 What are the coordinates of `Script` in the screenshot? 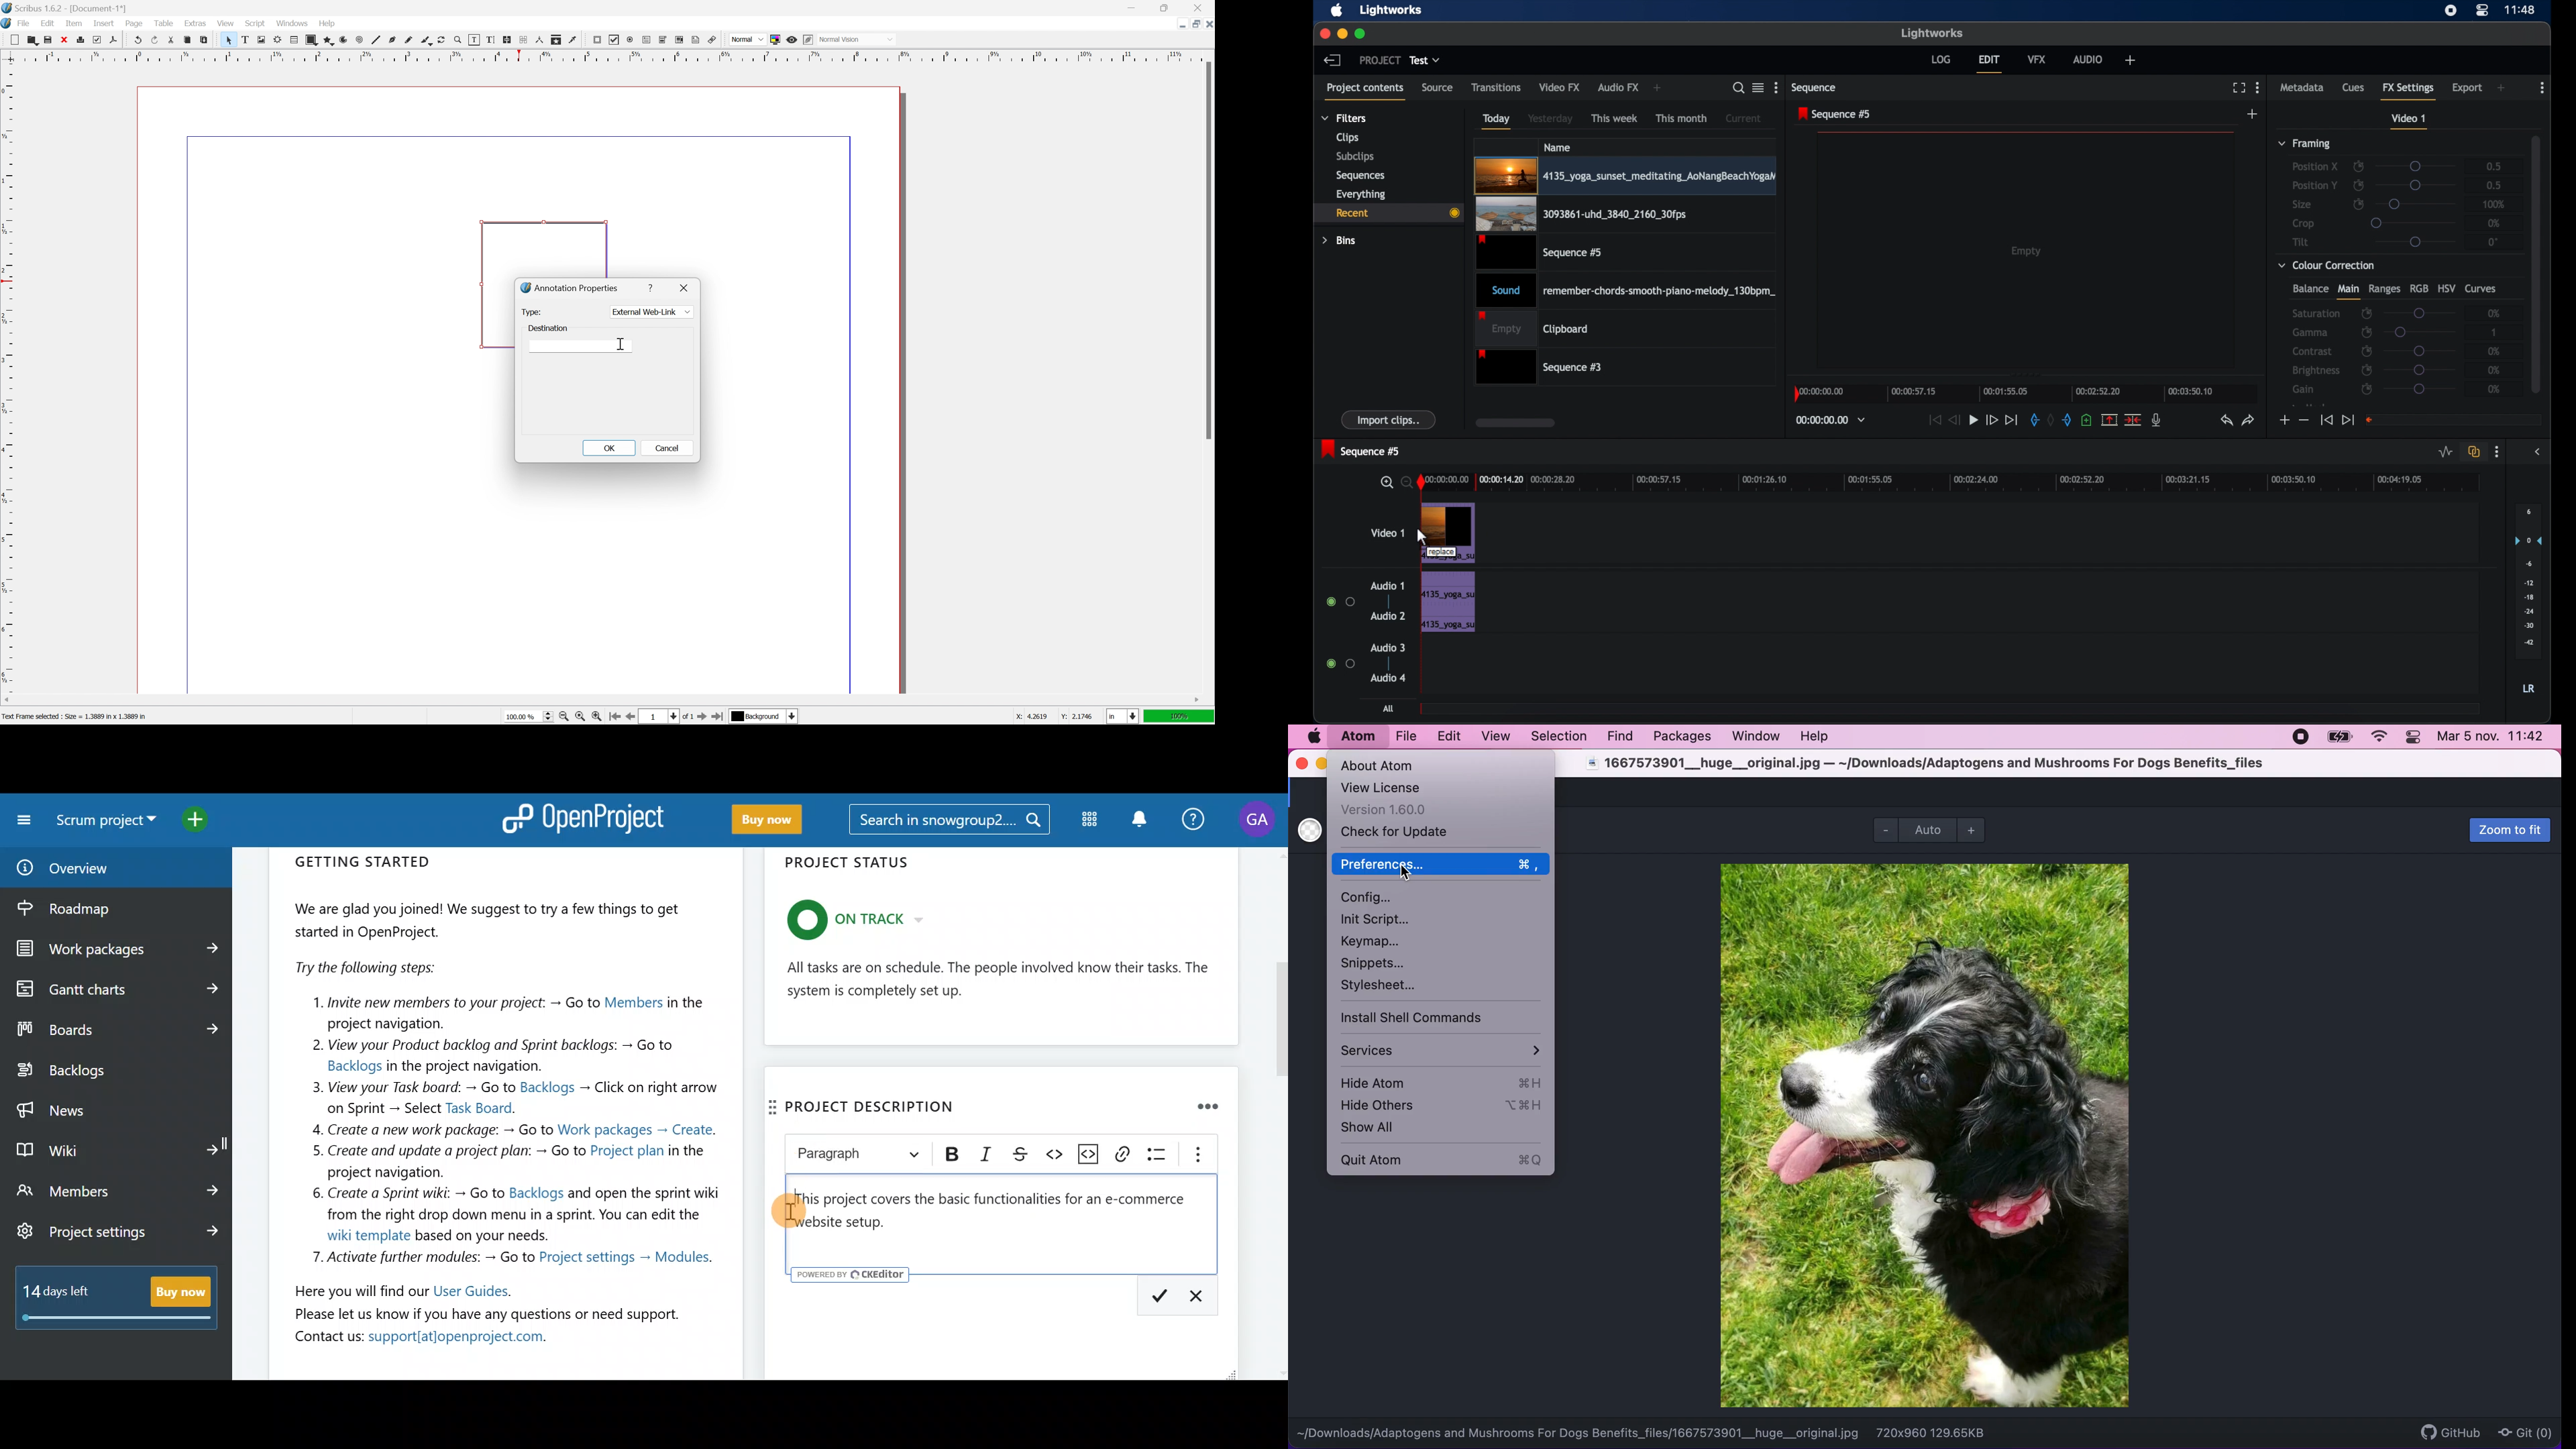 It's located at (256, 22).